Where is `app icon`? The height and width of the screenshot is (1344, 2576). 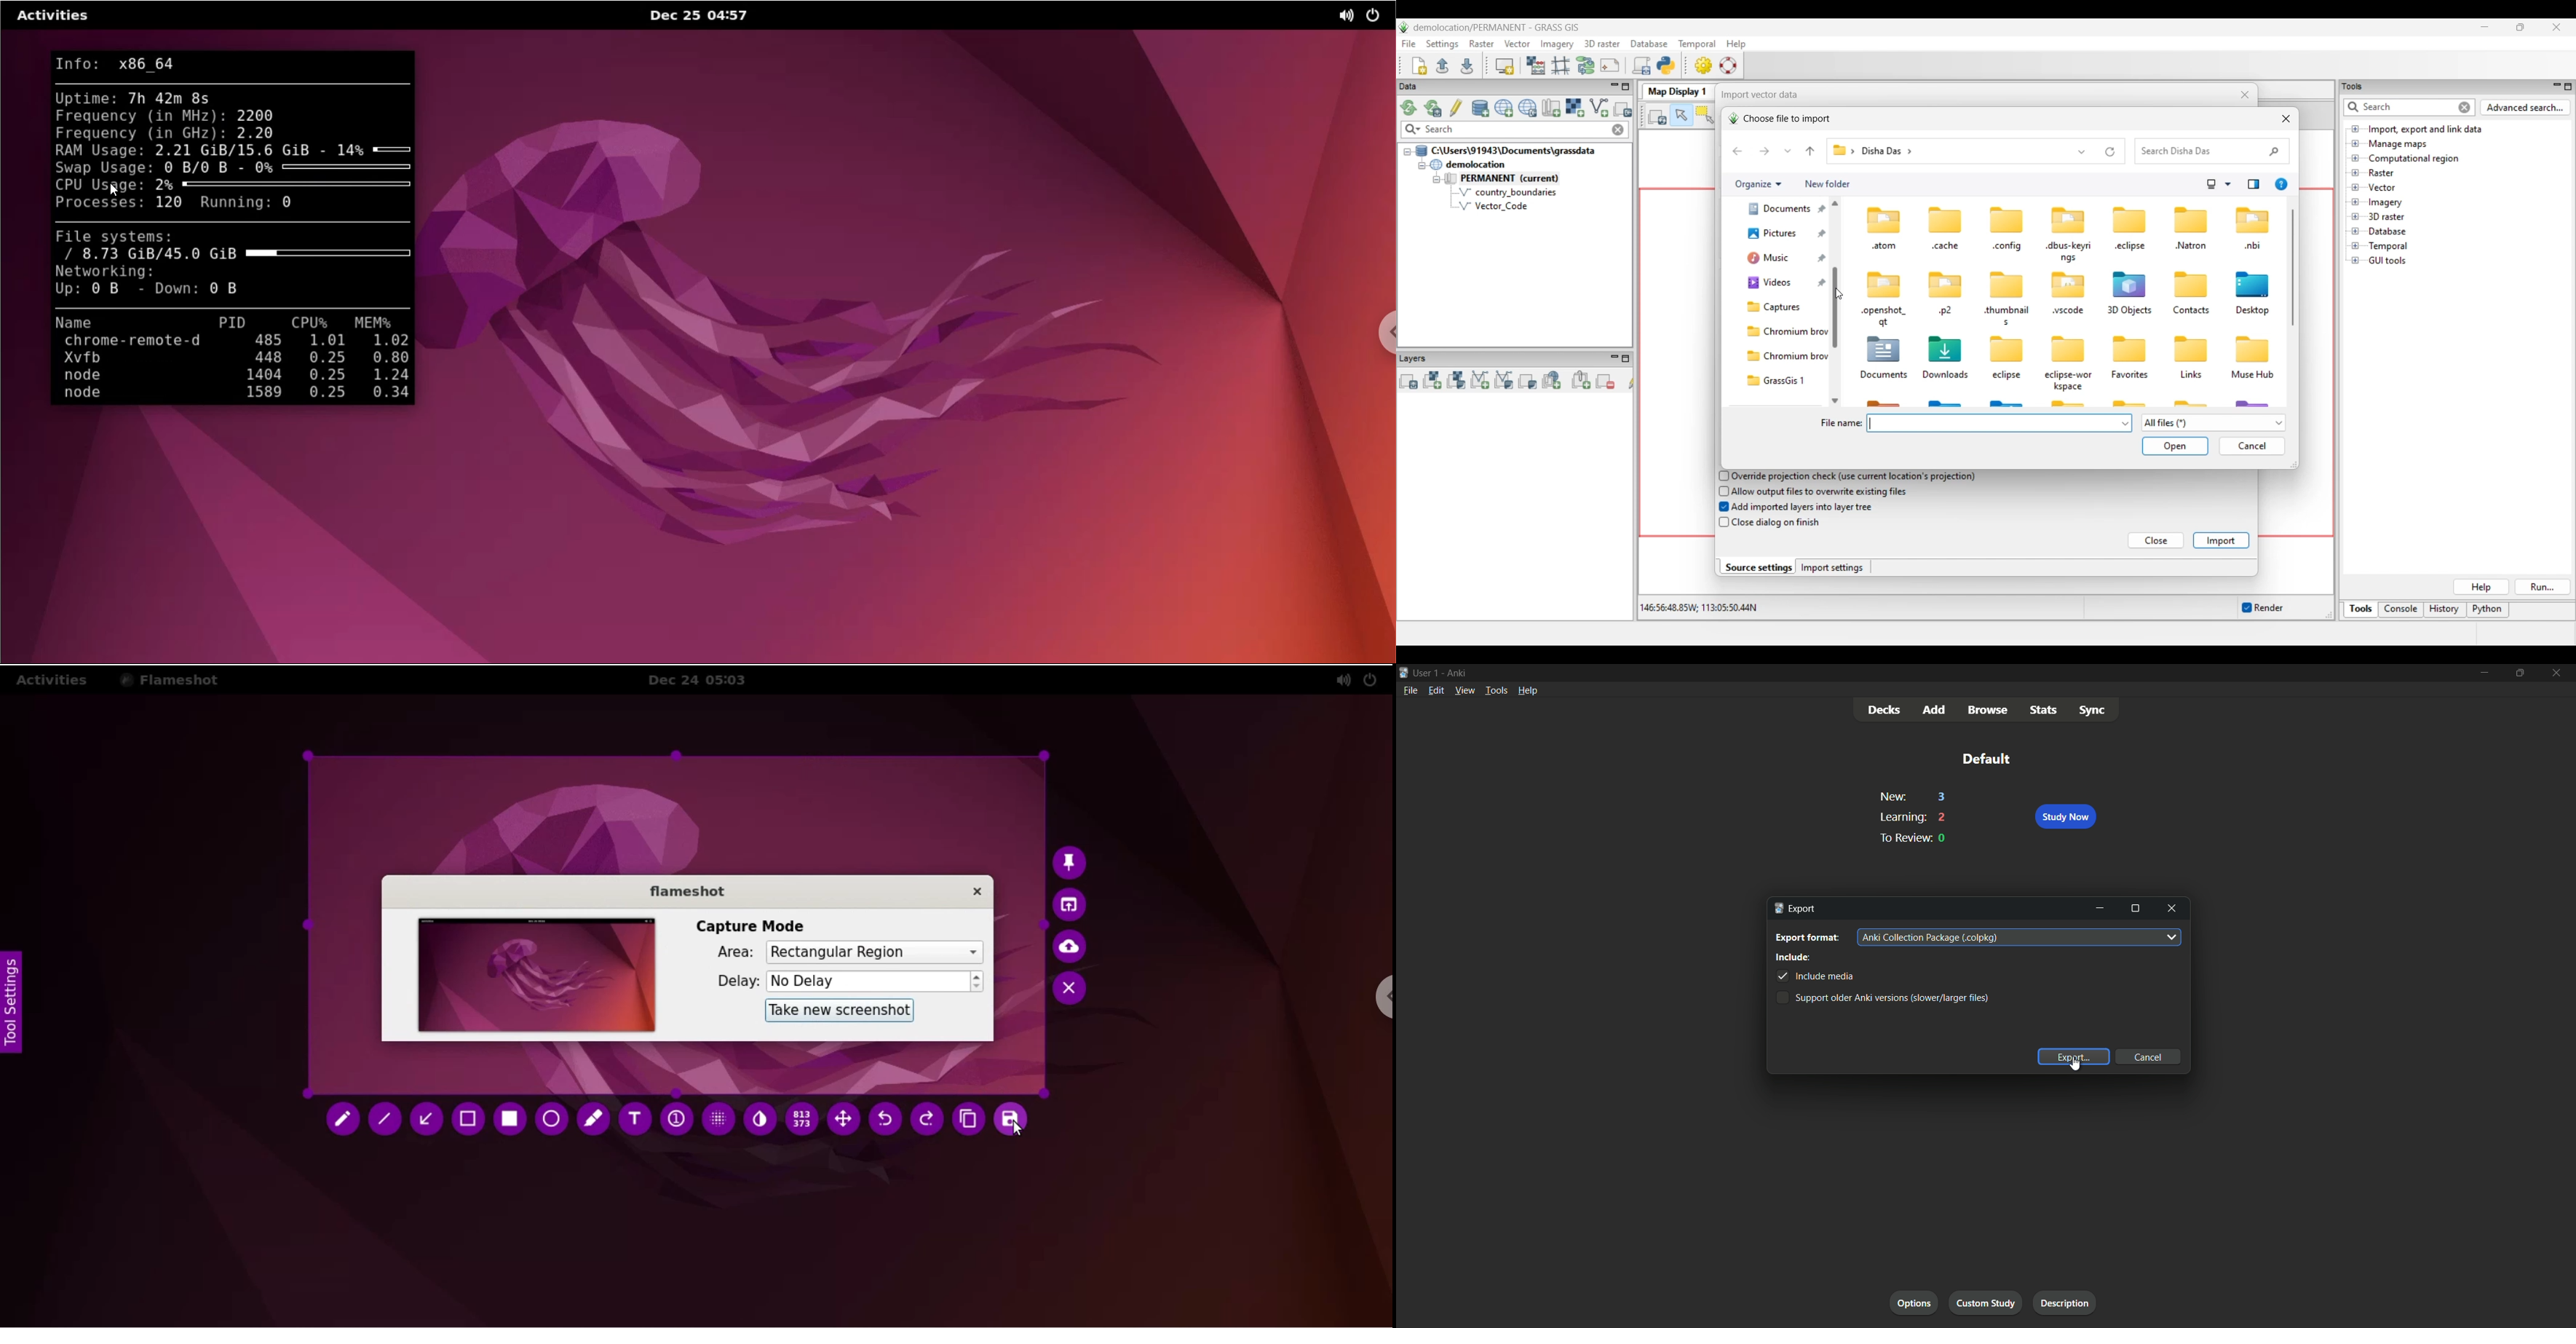
app icon is located at coordinates (1403, 673).